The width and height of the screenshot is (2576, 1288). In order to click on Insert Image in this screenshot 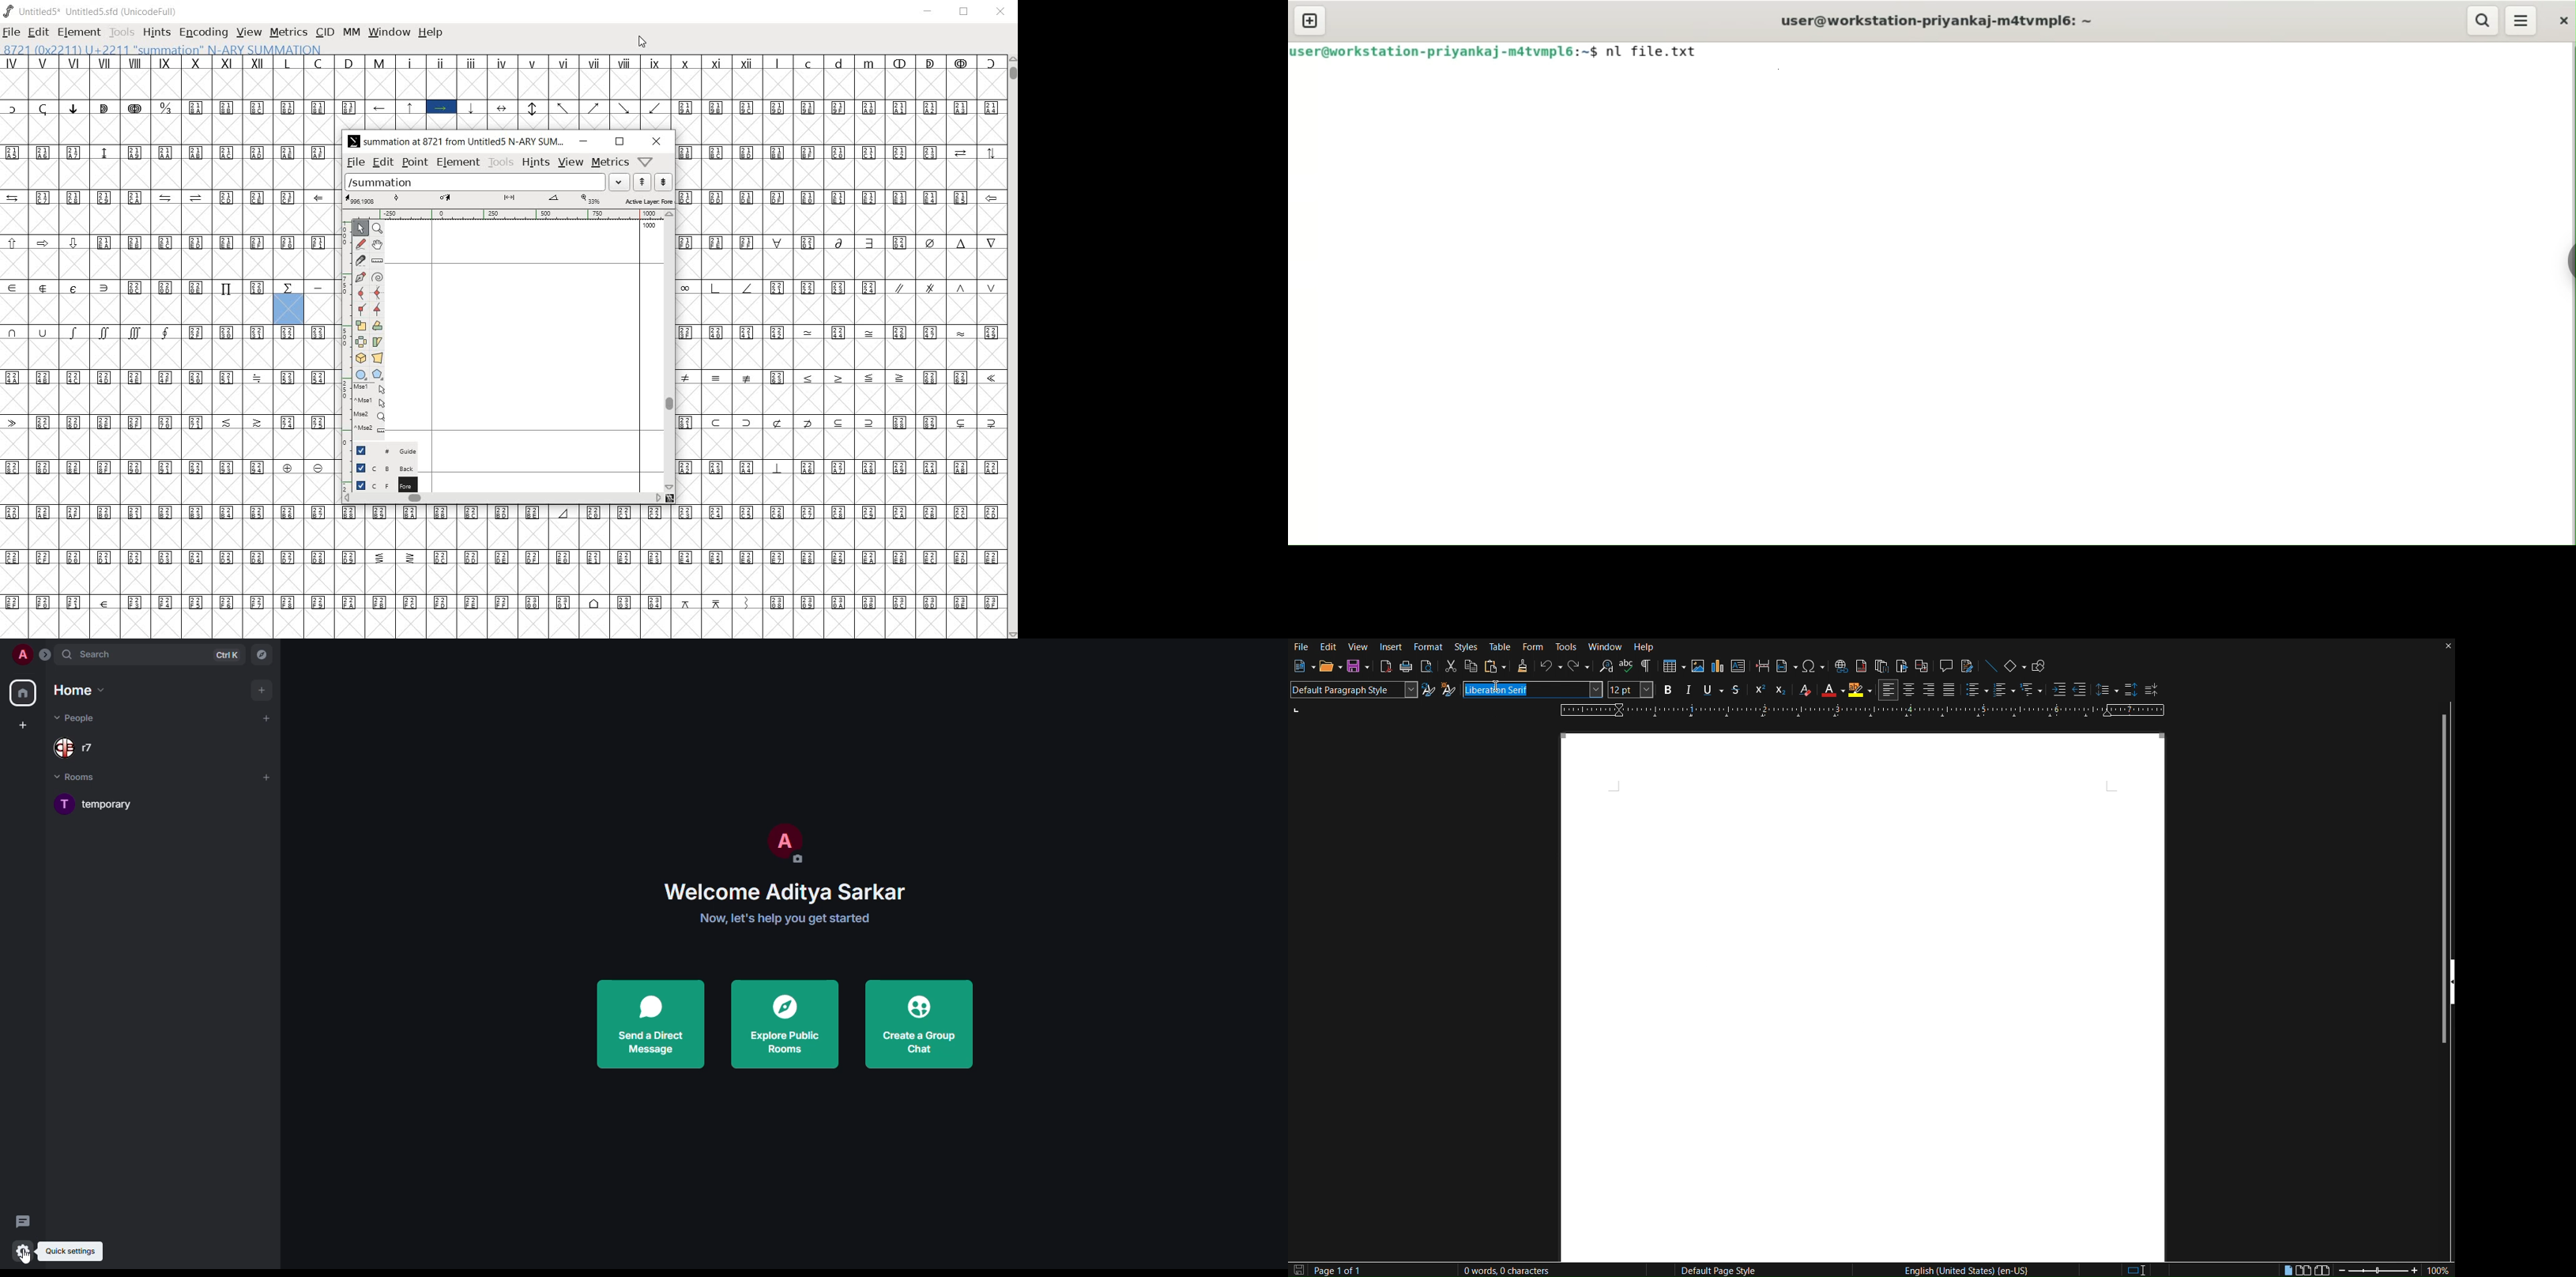, I will do `click(1698, 666)`.